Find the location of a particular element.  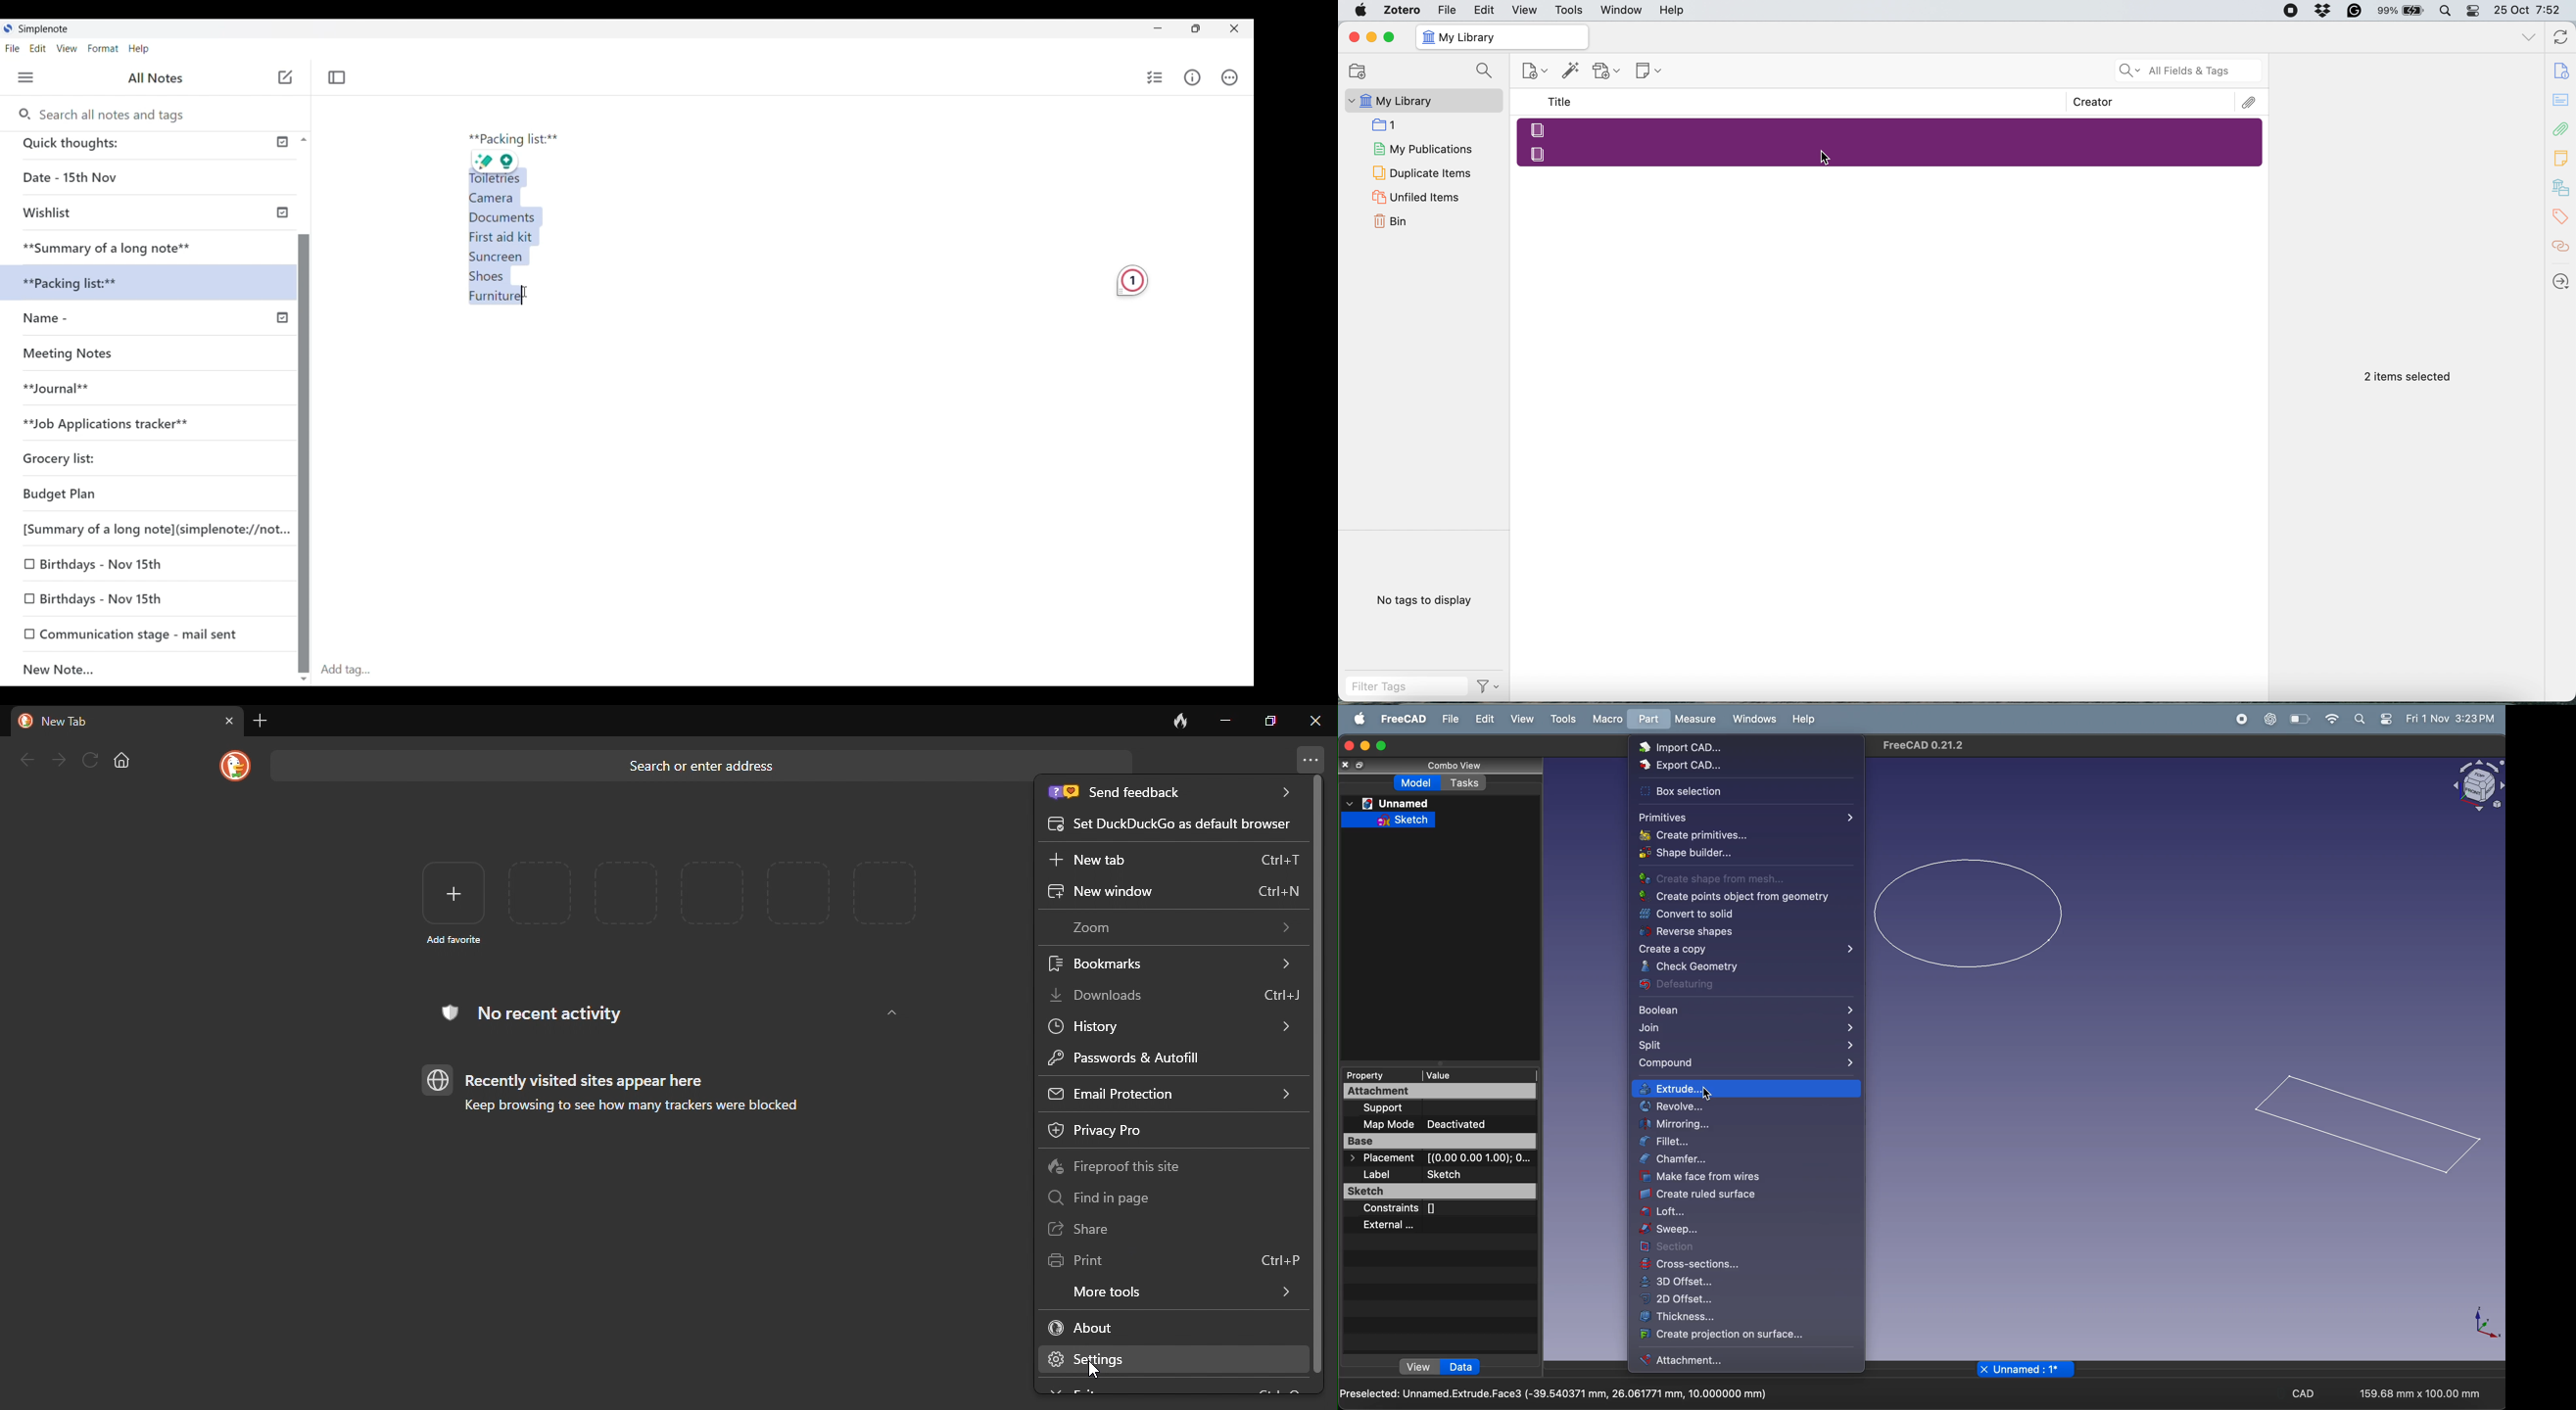

battery is located at coordinates (2299, 720).